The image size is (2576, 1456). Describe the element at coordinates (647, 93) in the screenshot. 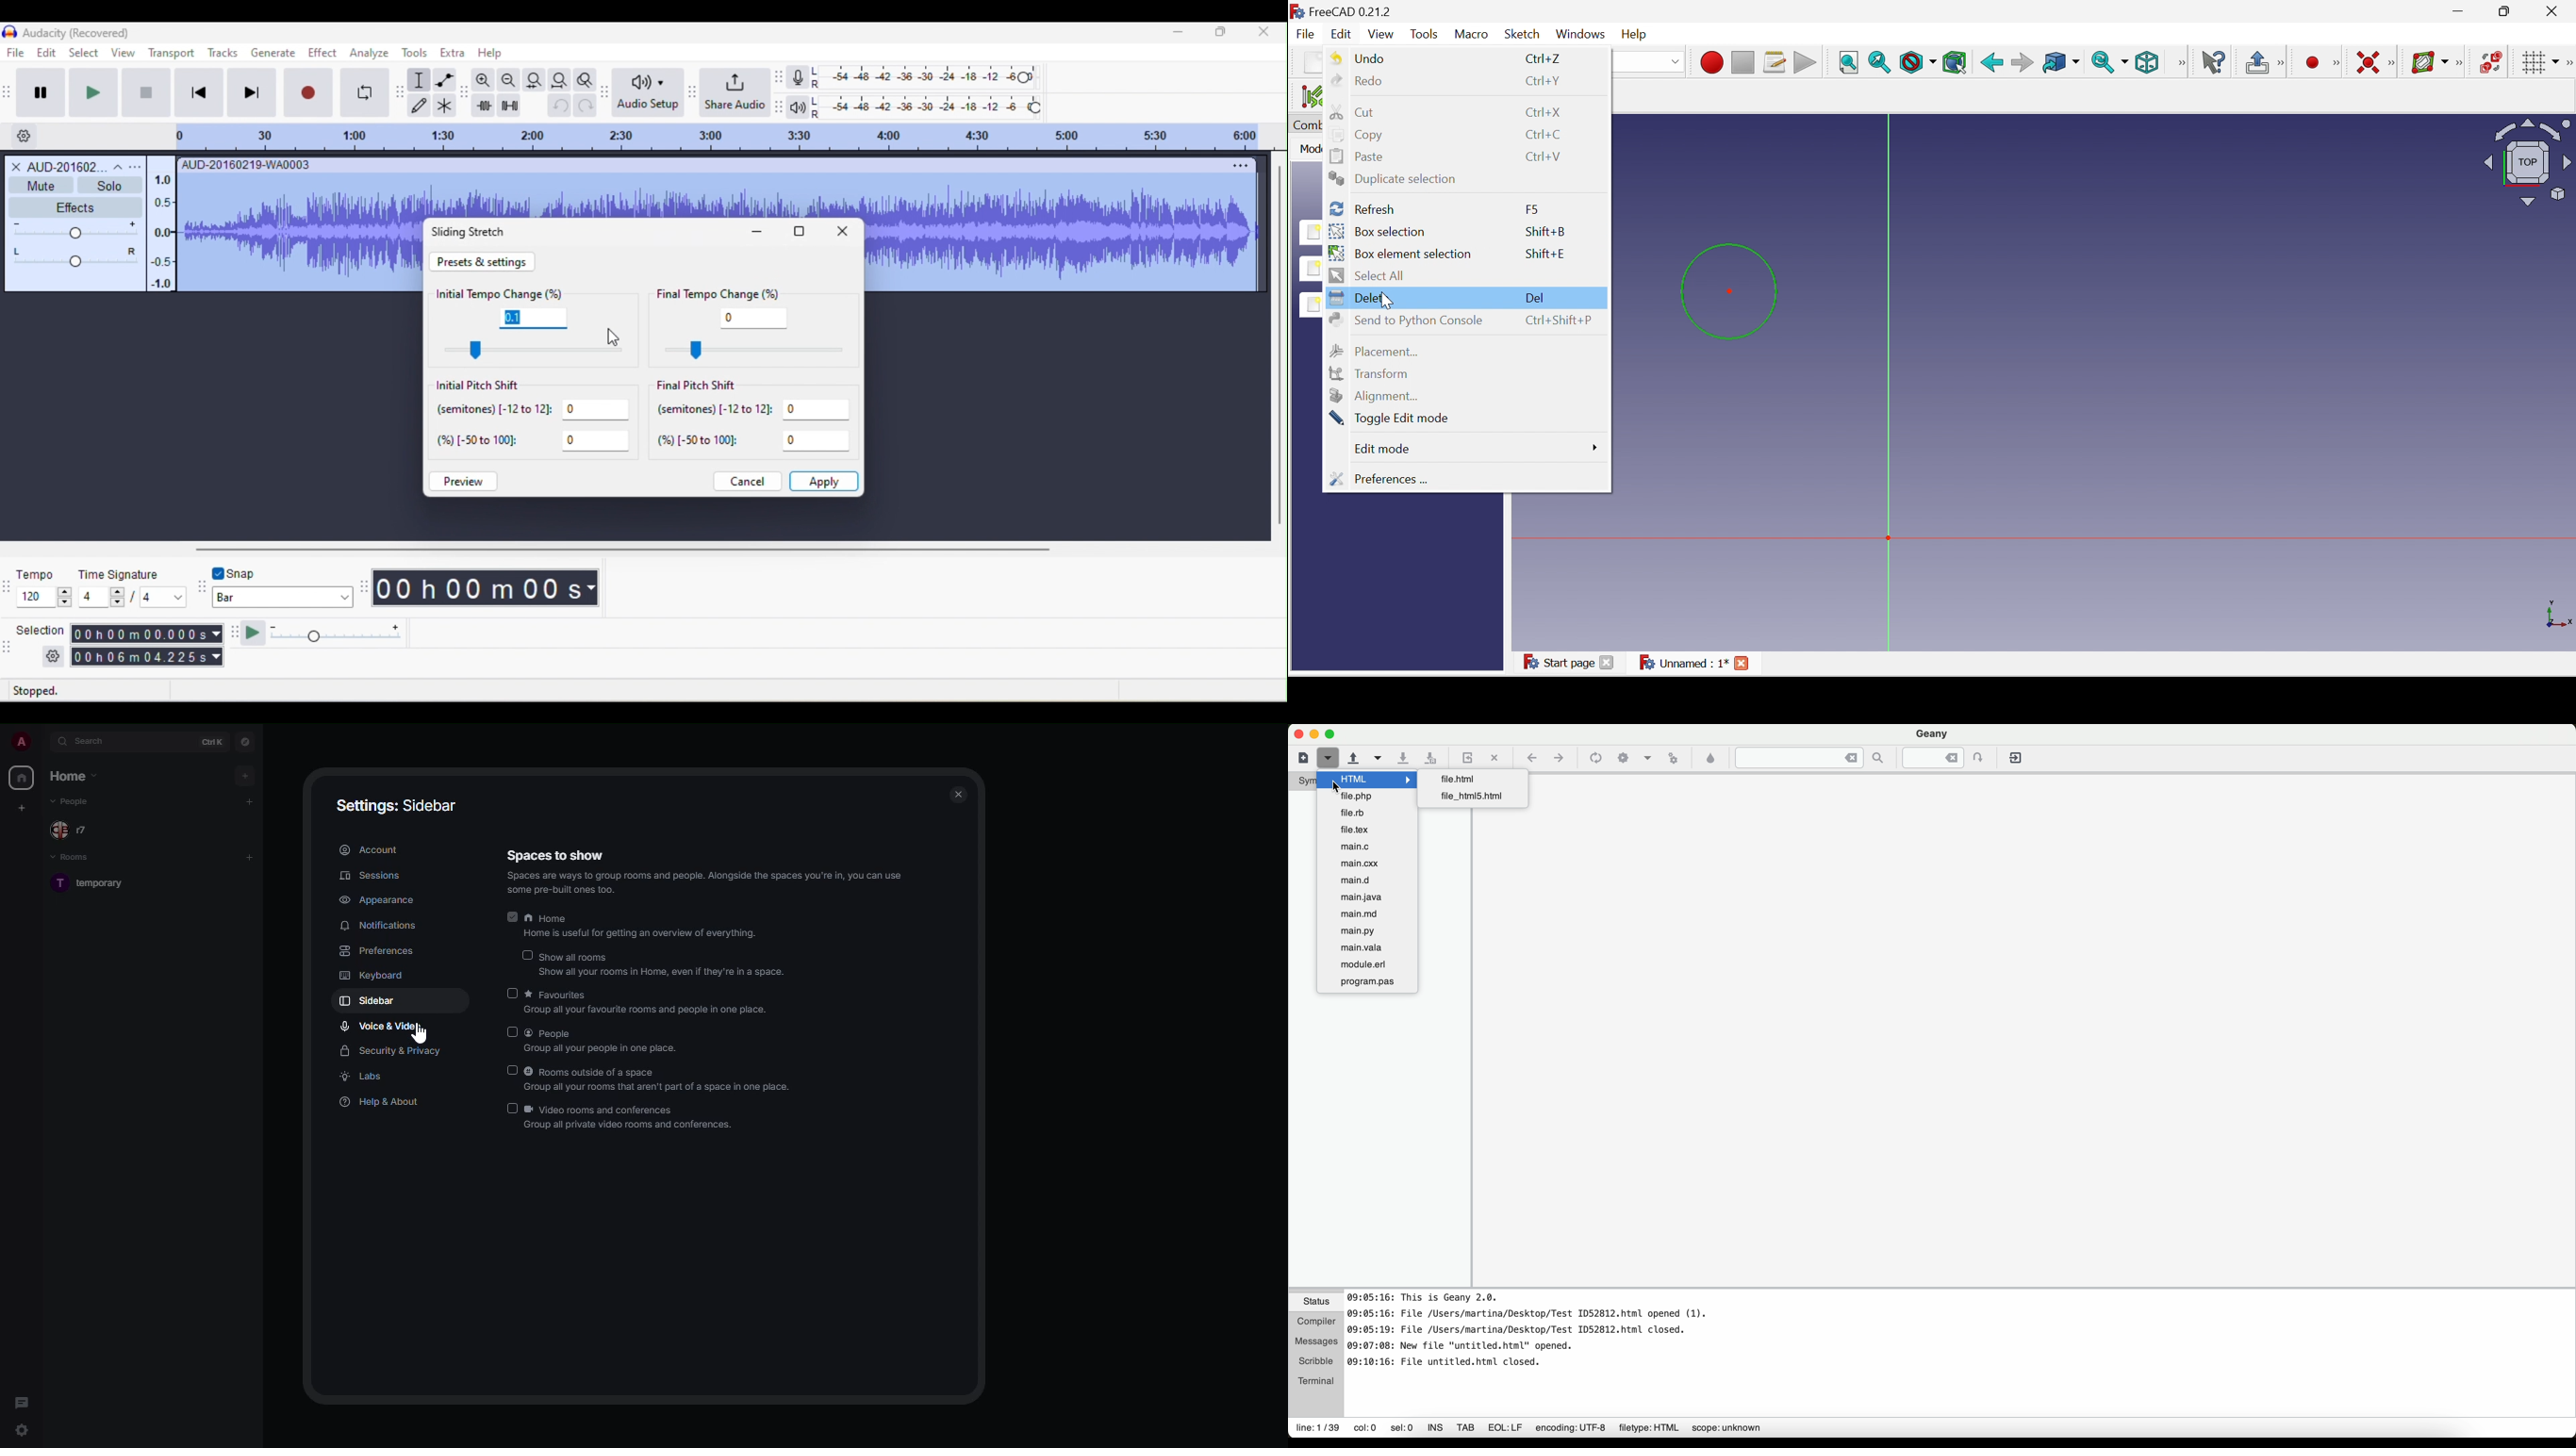

I see `audio setup` at that location.